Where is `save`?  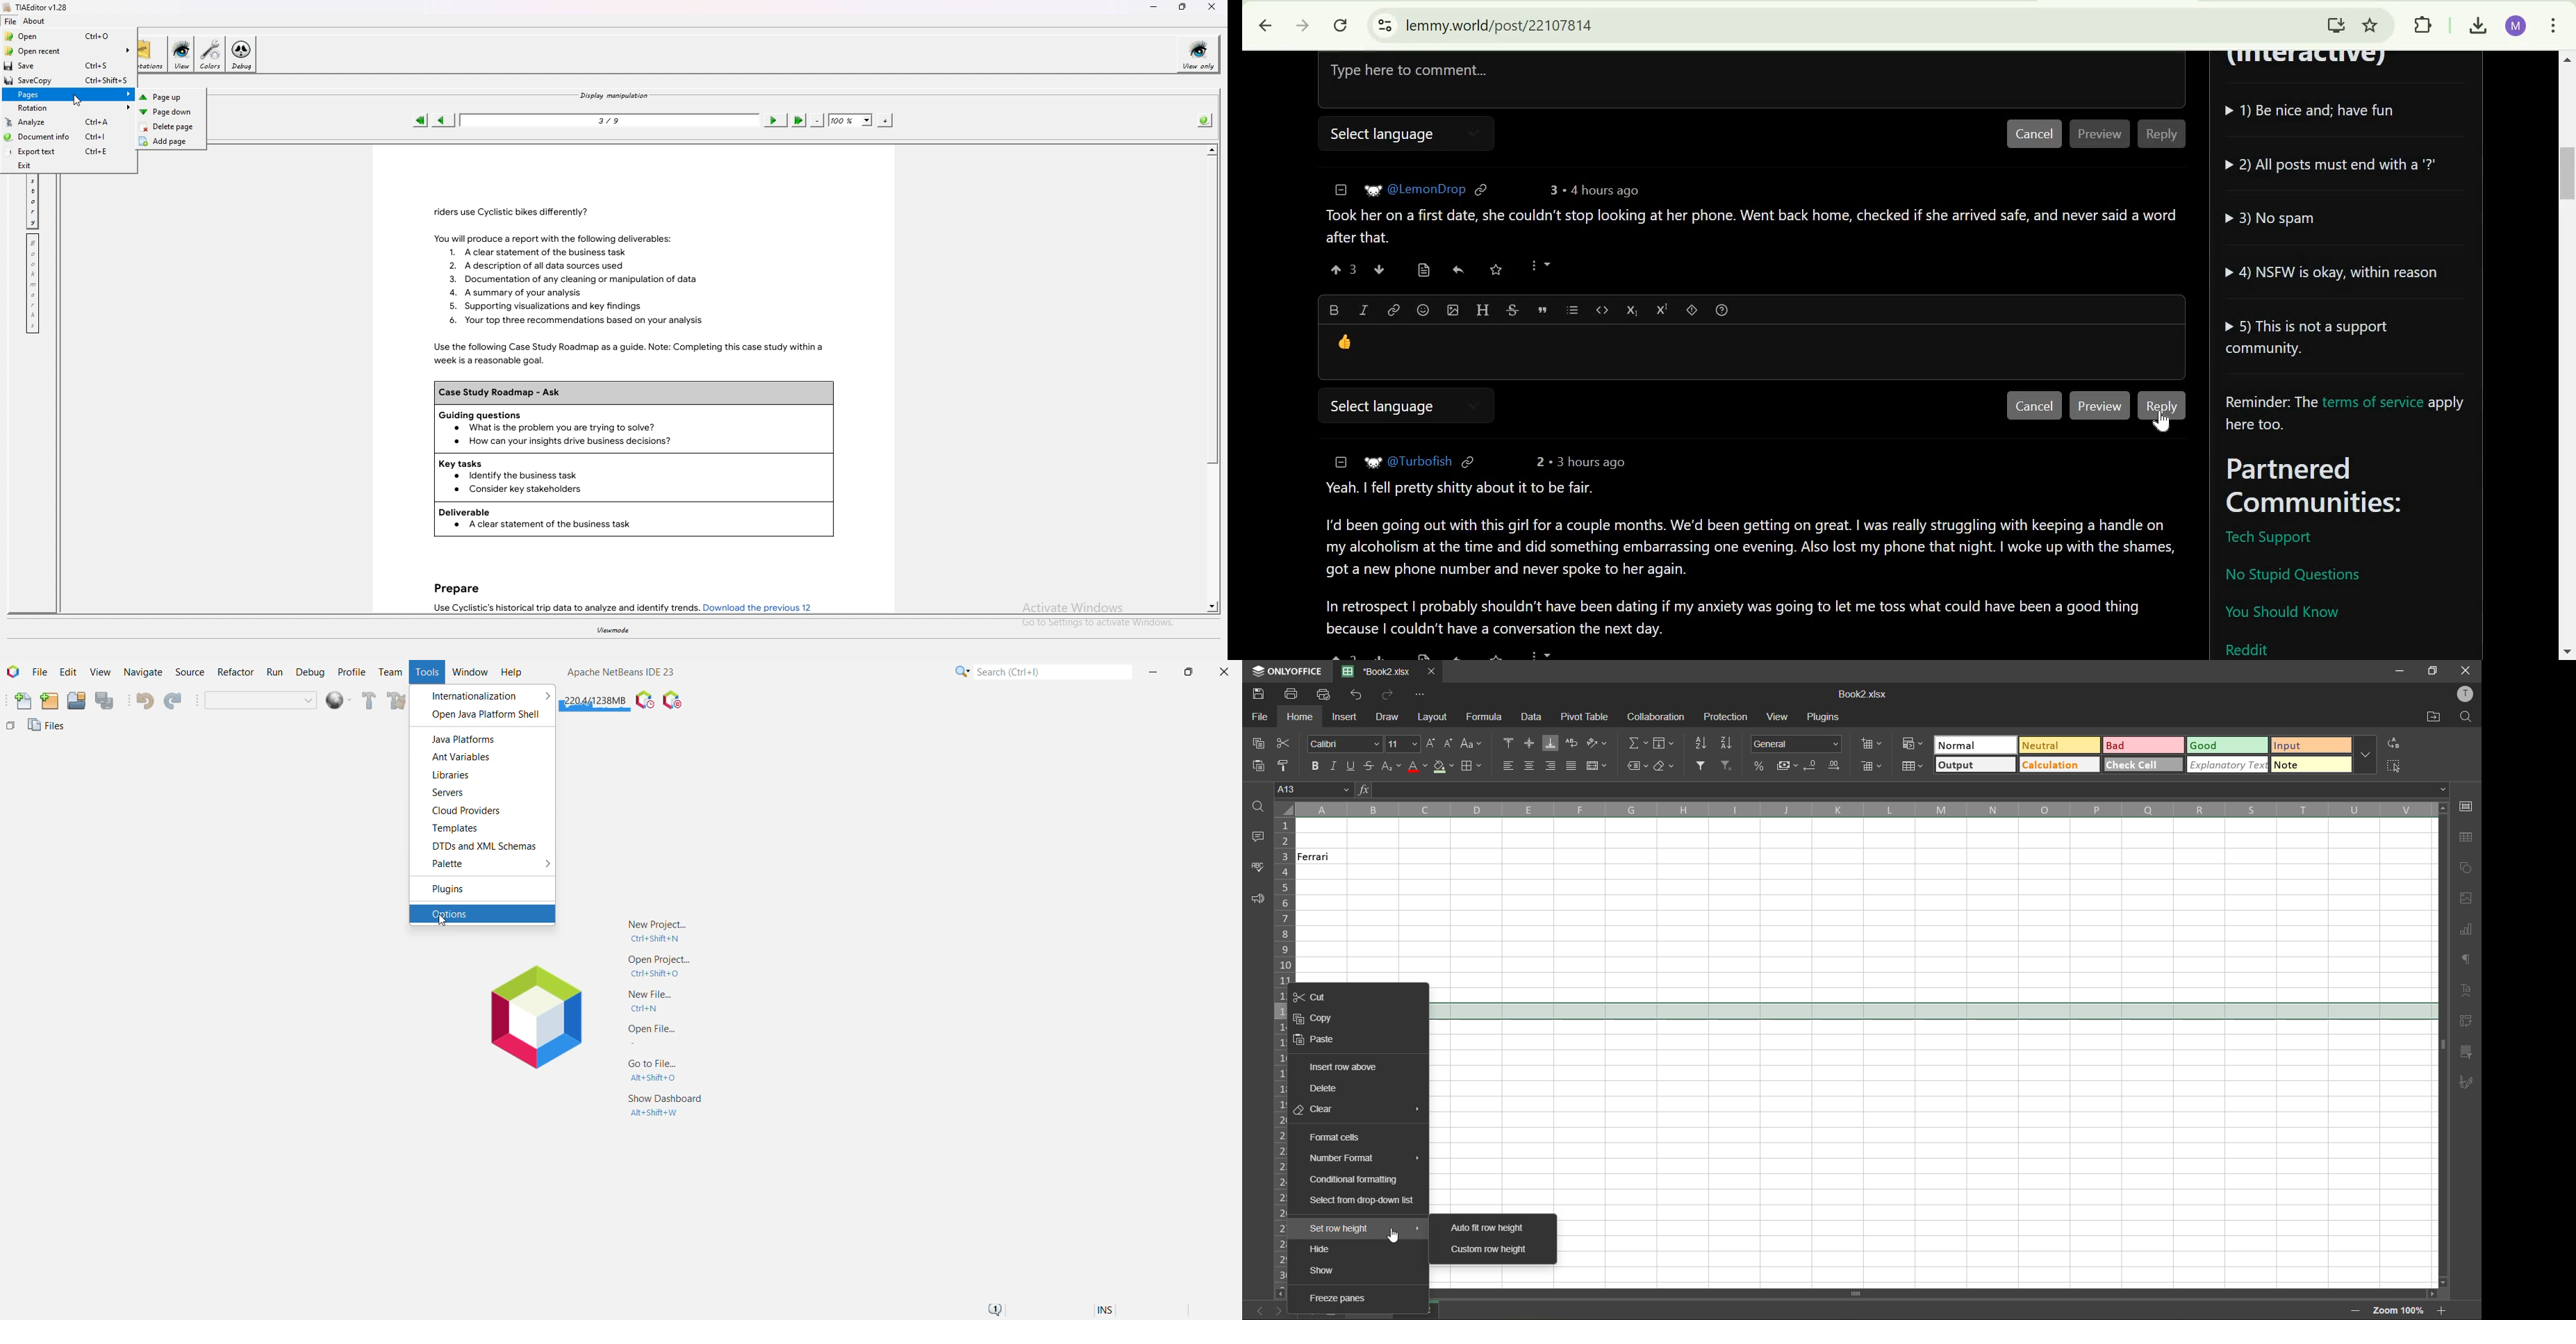
save is located at coordinates (1257, 694).